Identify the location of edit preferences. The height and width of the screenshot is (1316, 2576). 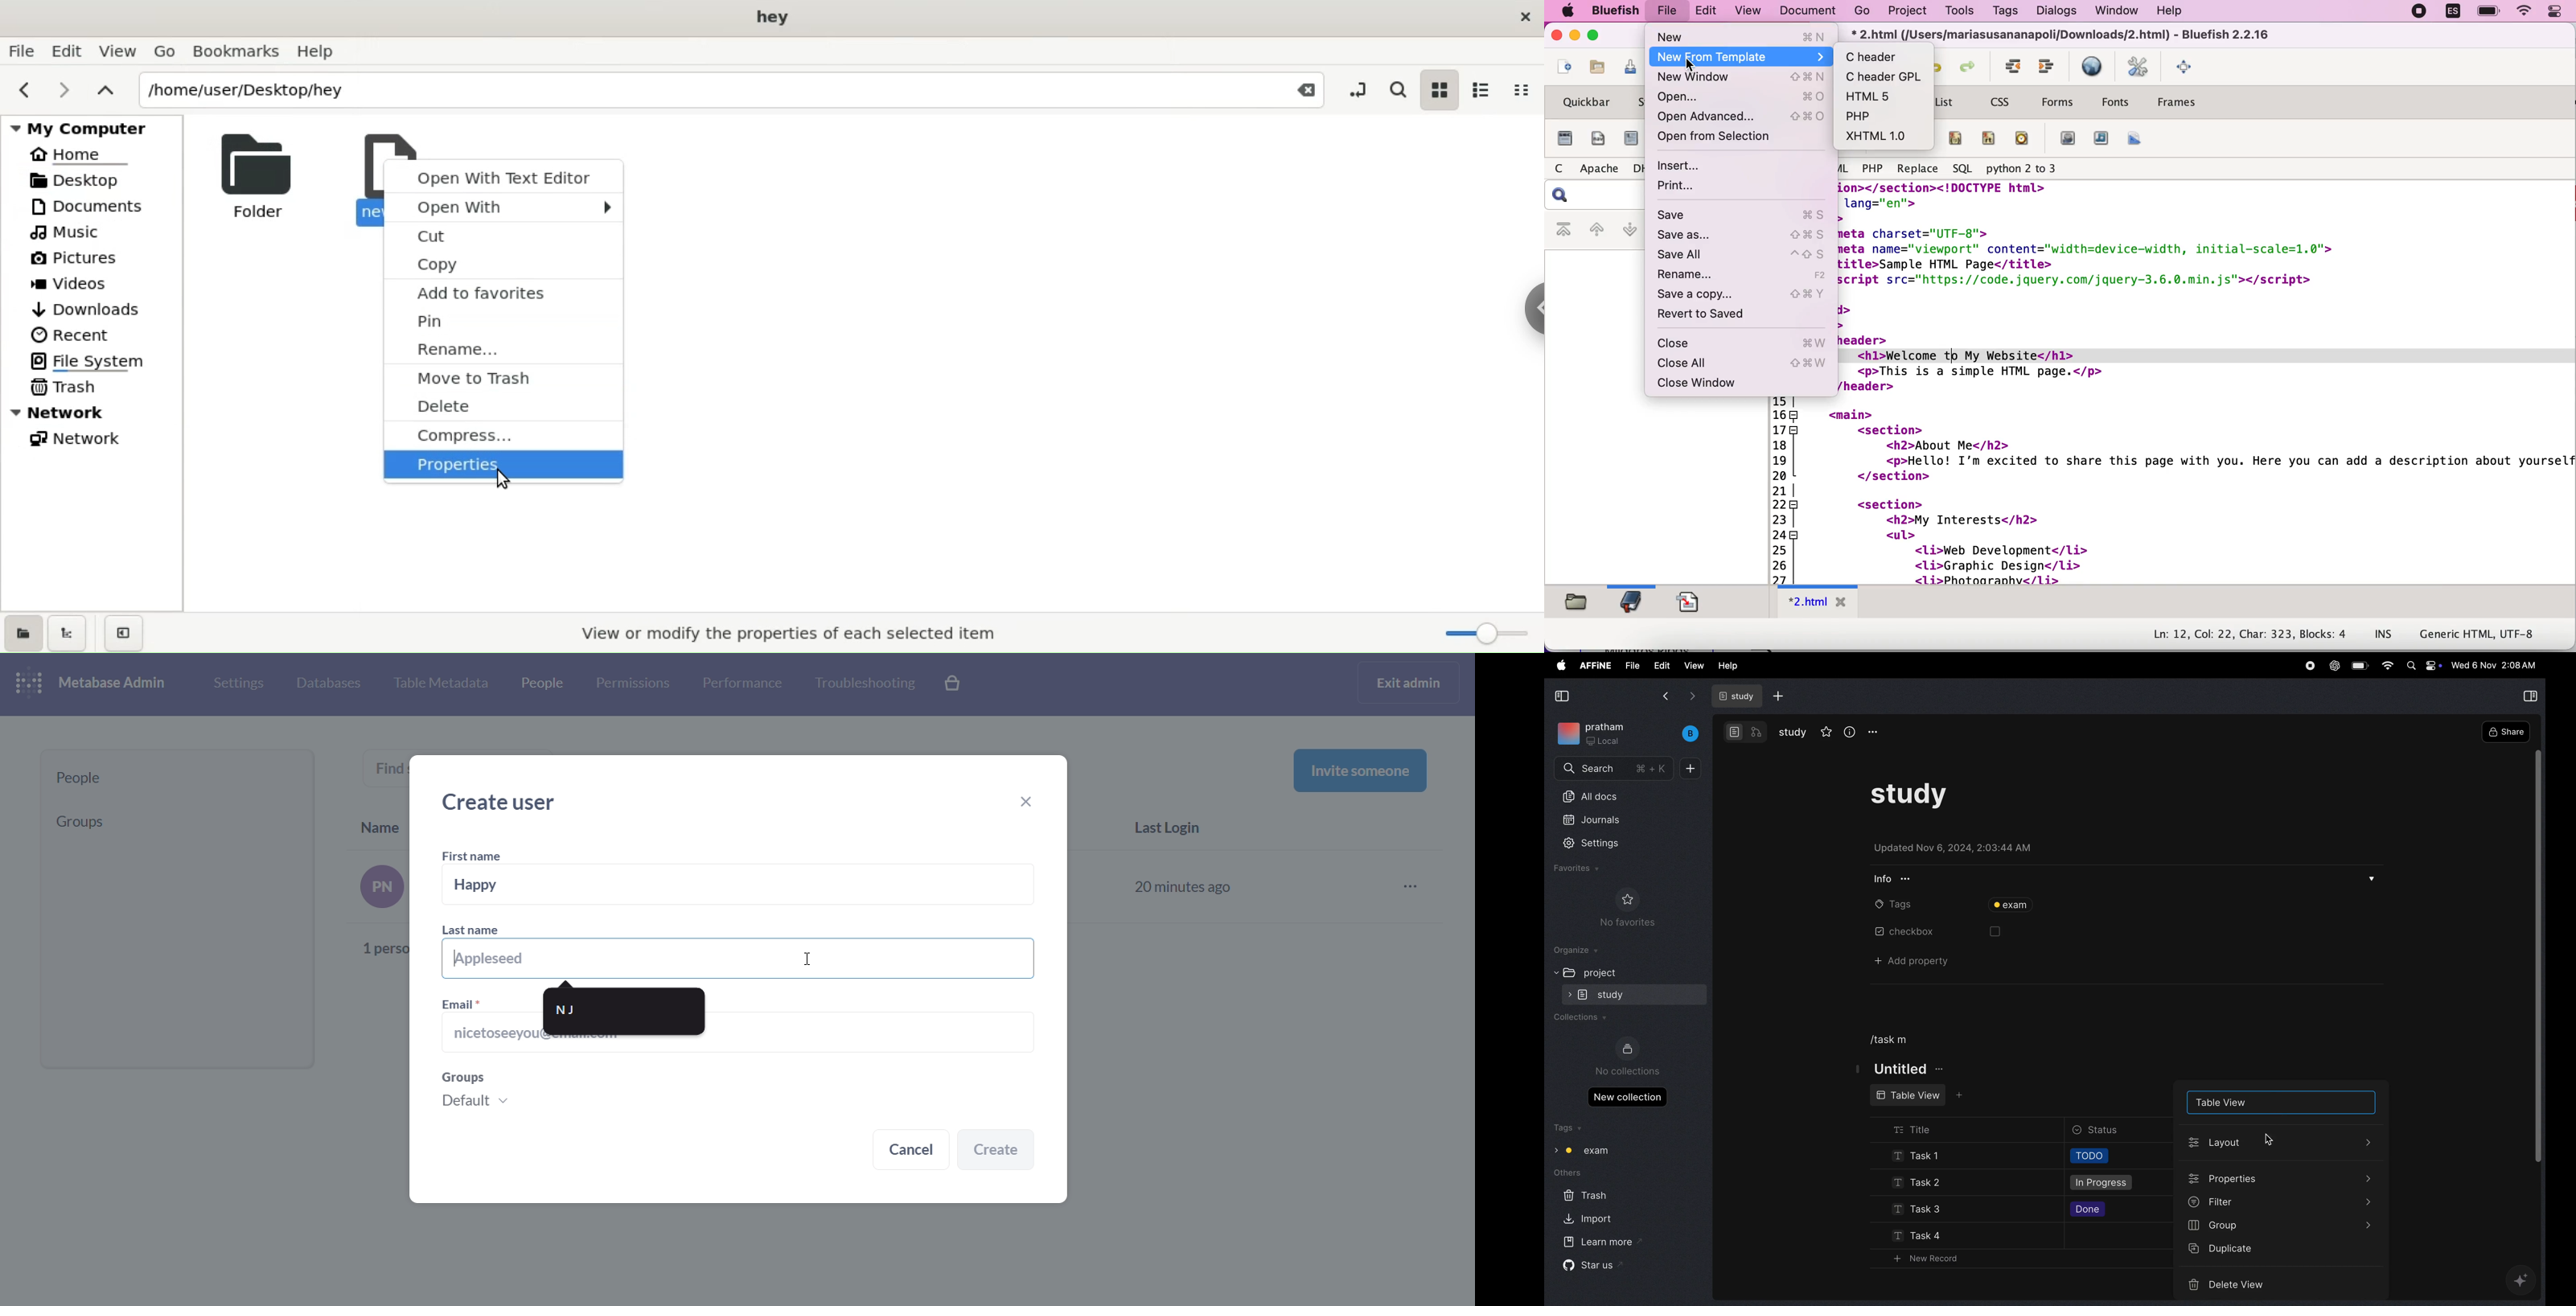
(2139, 64).